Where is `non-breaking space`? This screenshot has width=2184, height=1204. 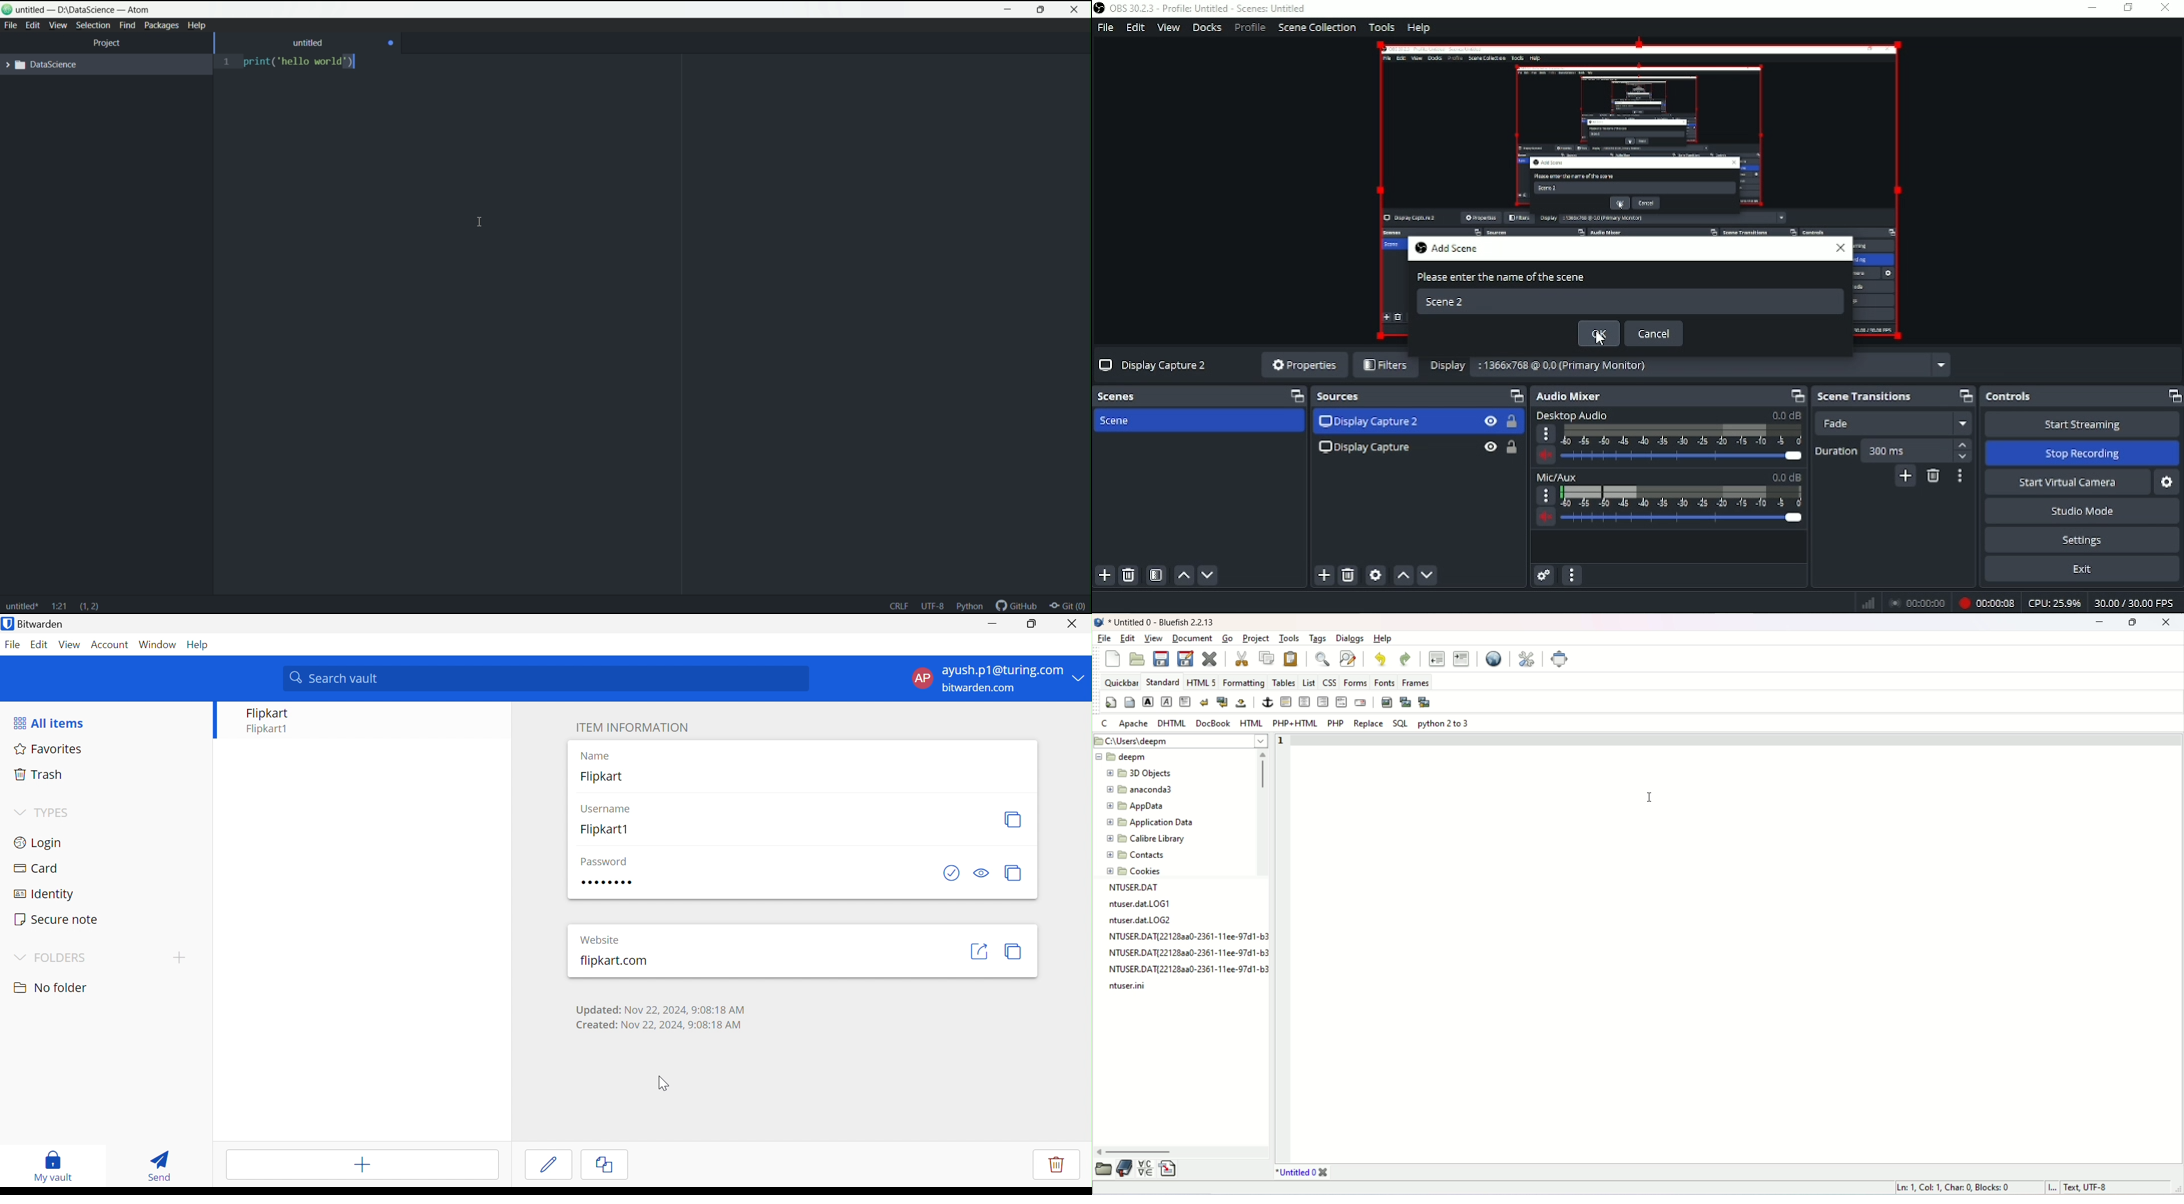 non-breaking space is located at coordinates (1242, 703).